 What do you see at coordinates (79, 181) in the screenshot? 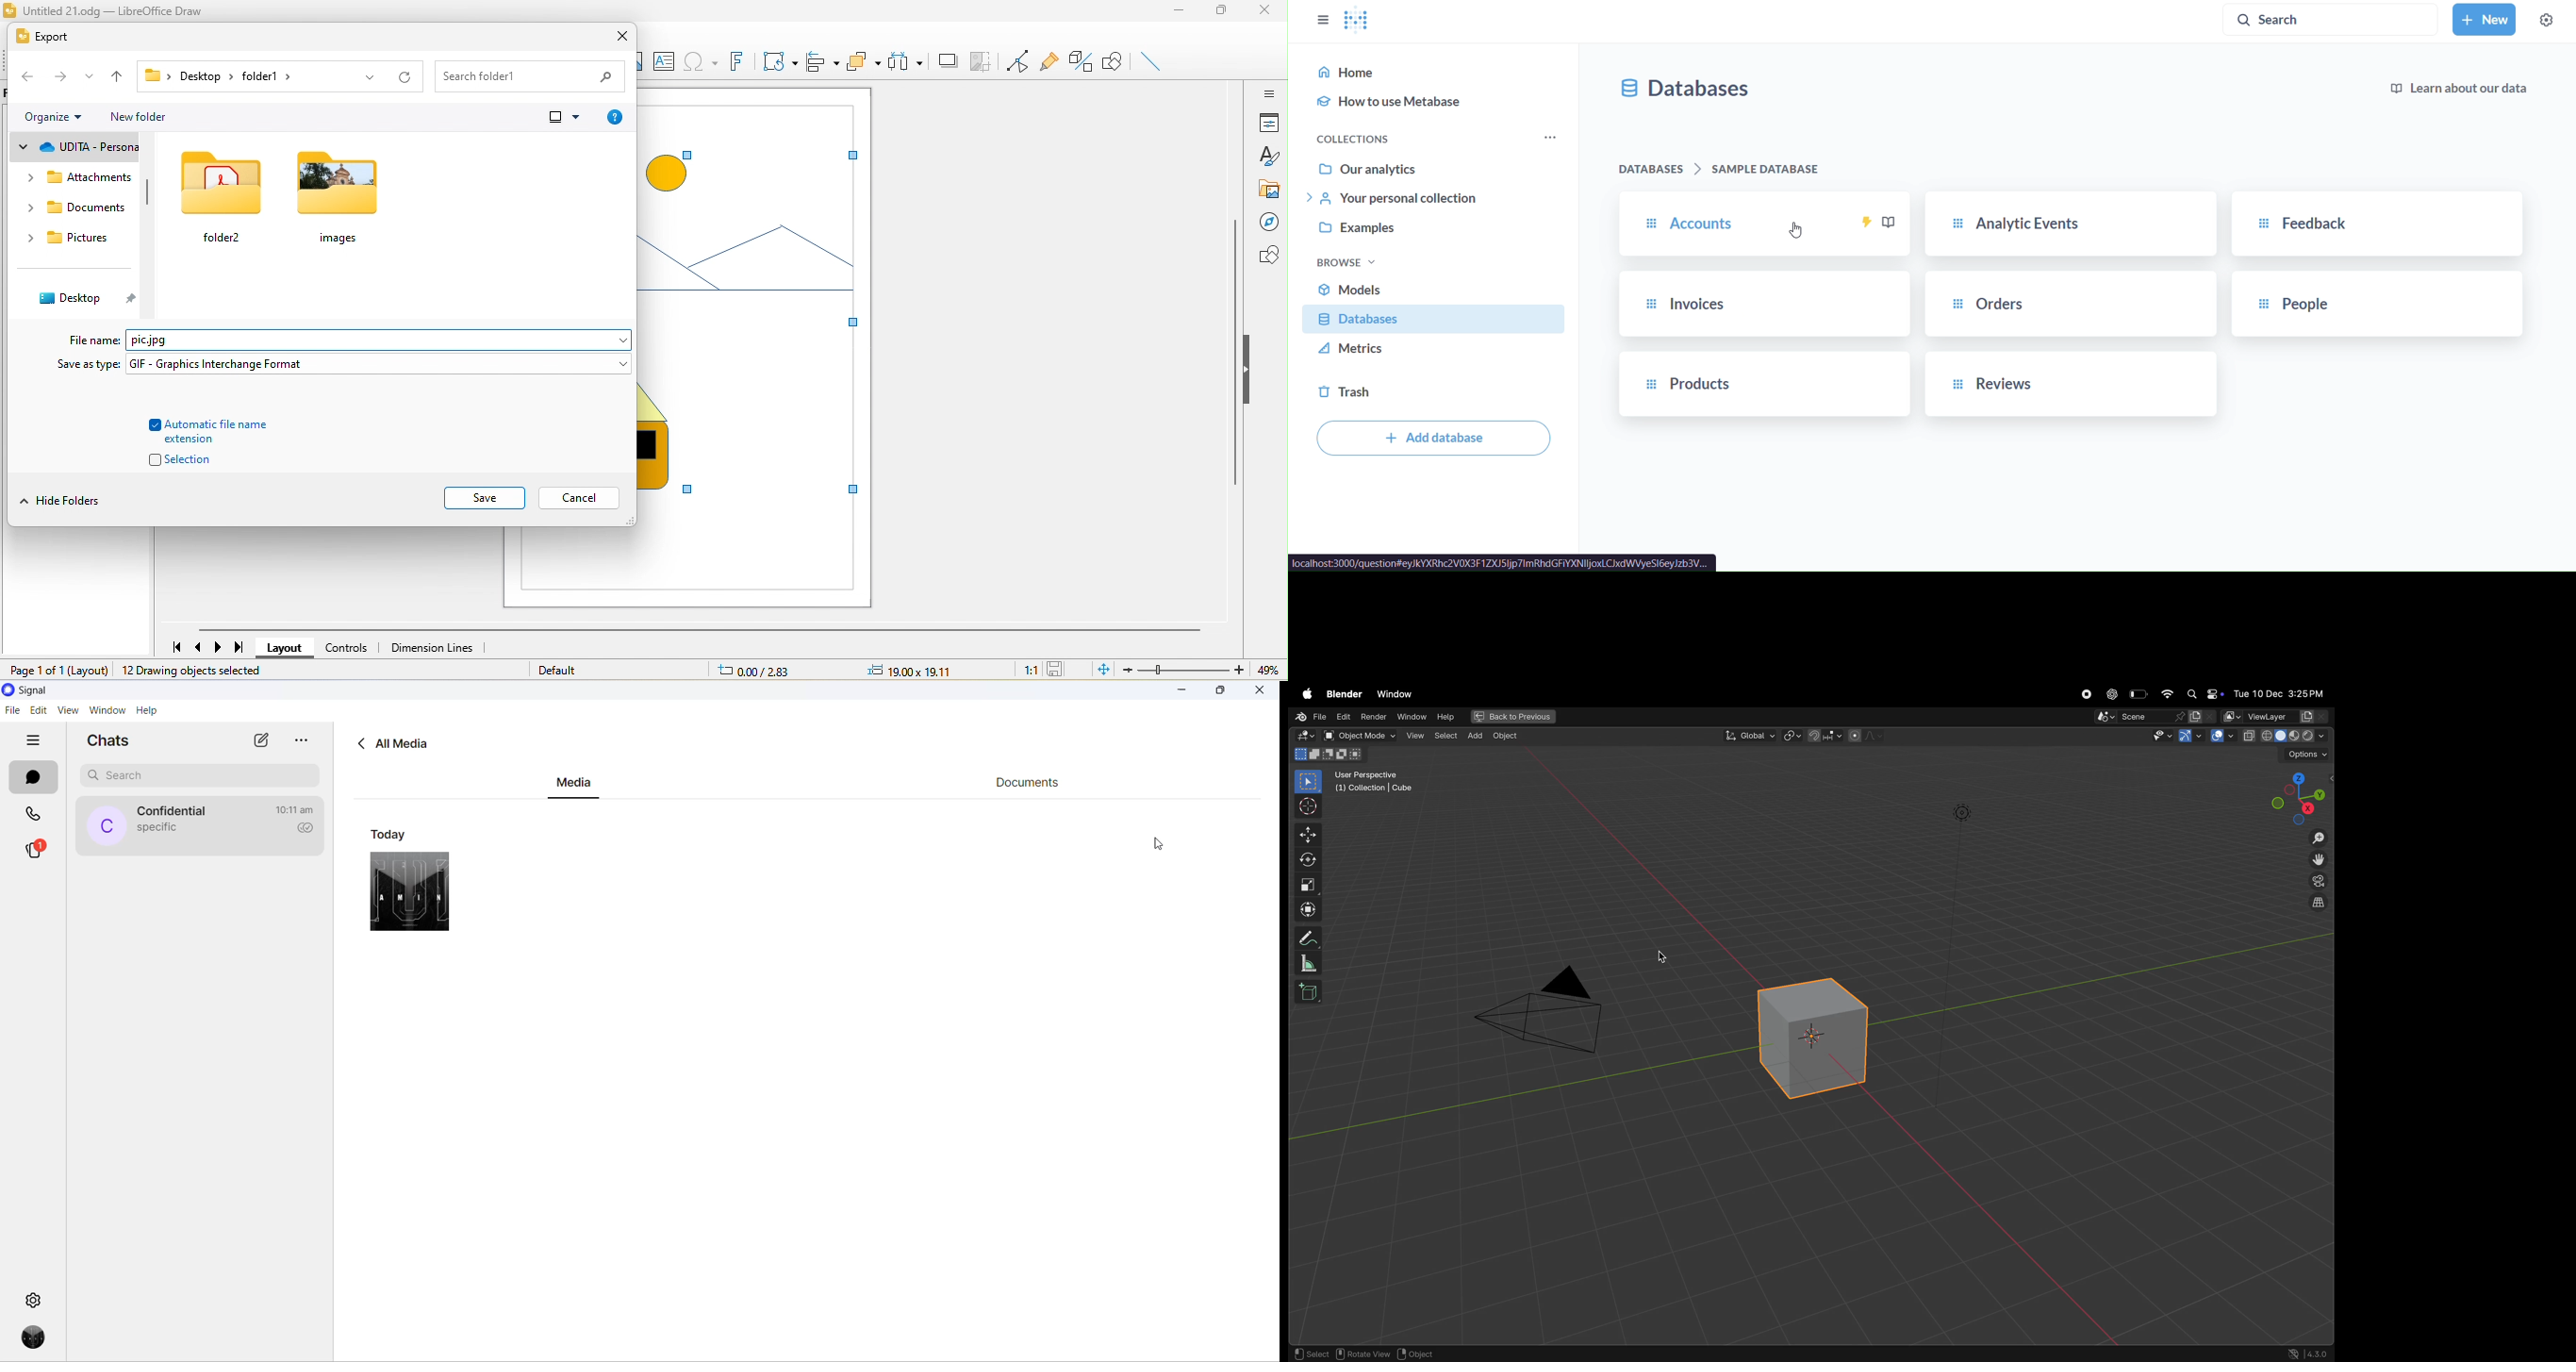
I see ` Attachments` at bounding box center [79, 181].